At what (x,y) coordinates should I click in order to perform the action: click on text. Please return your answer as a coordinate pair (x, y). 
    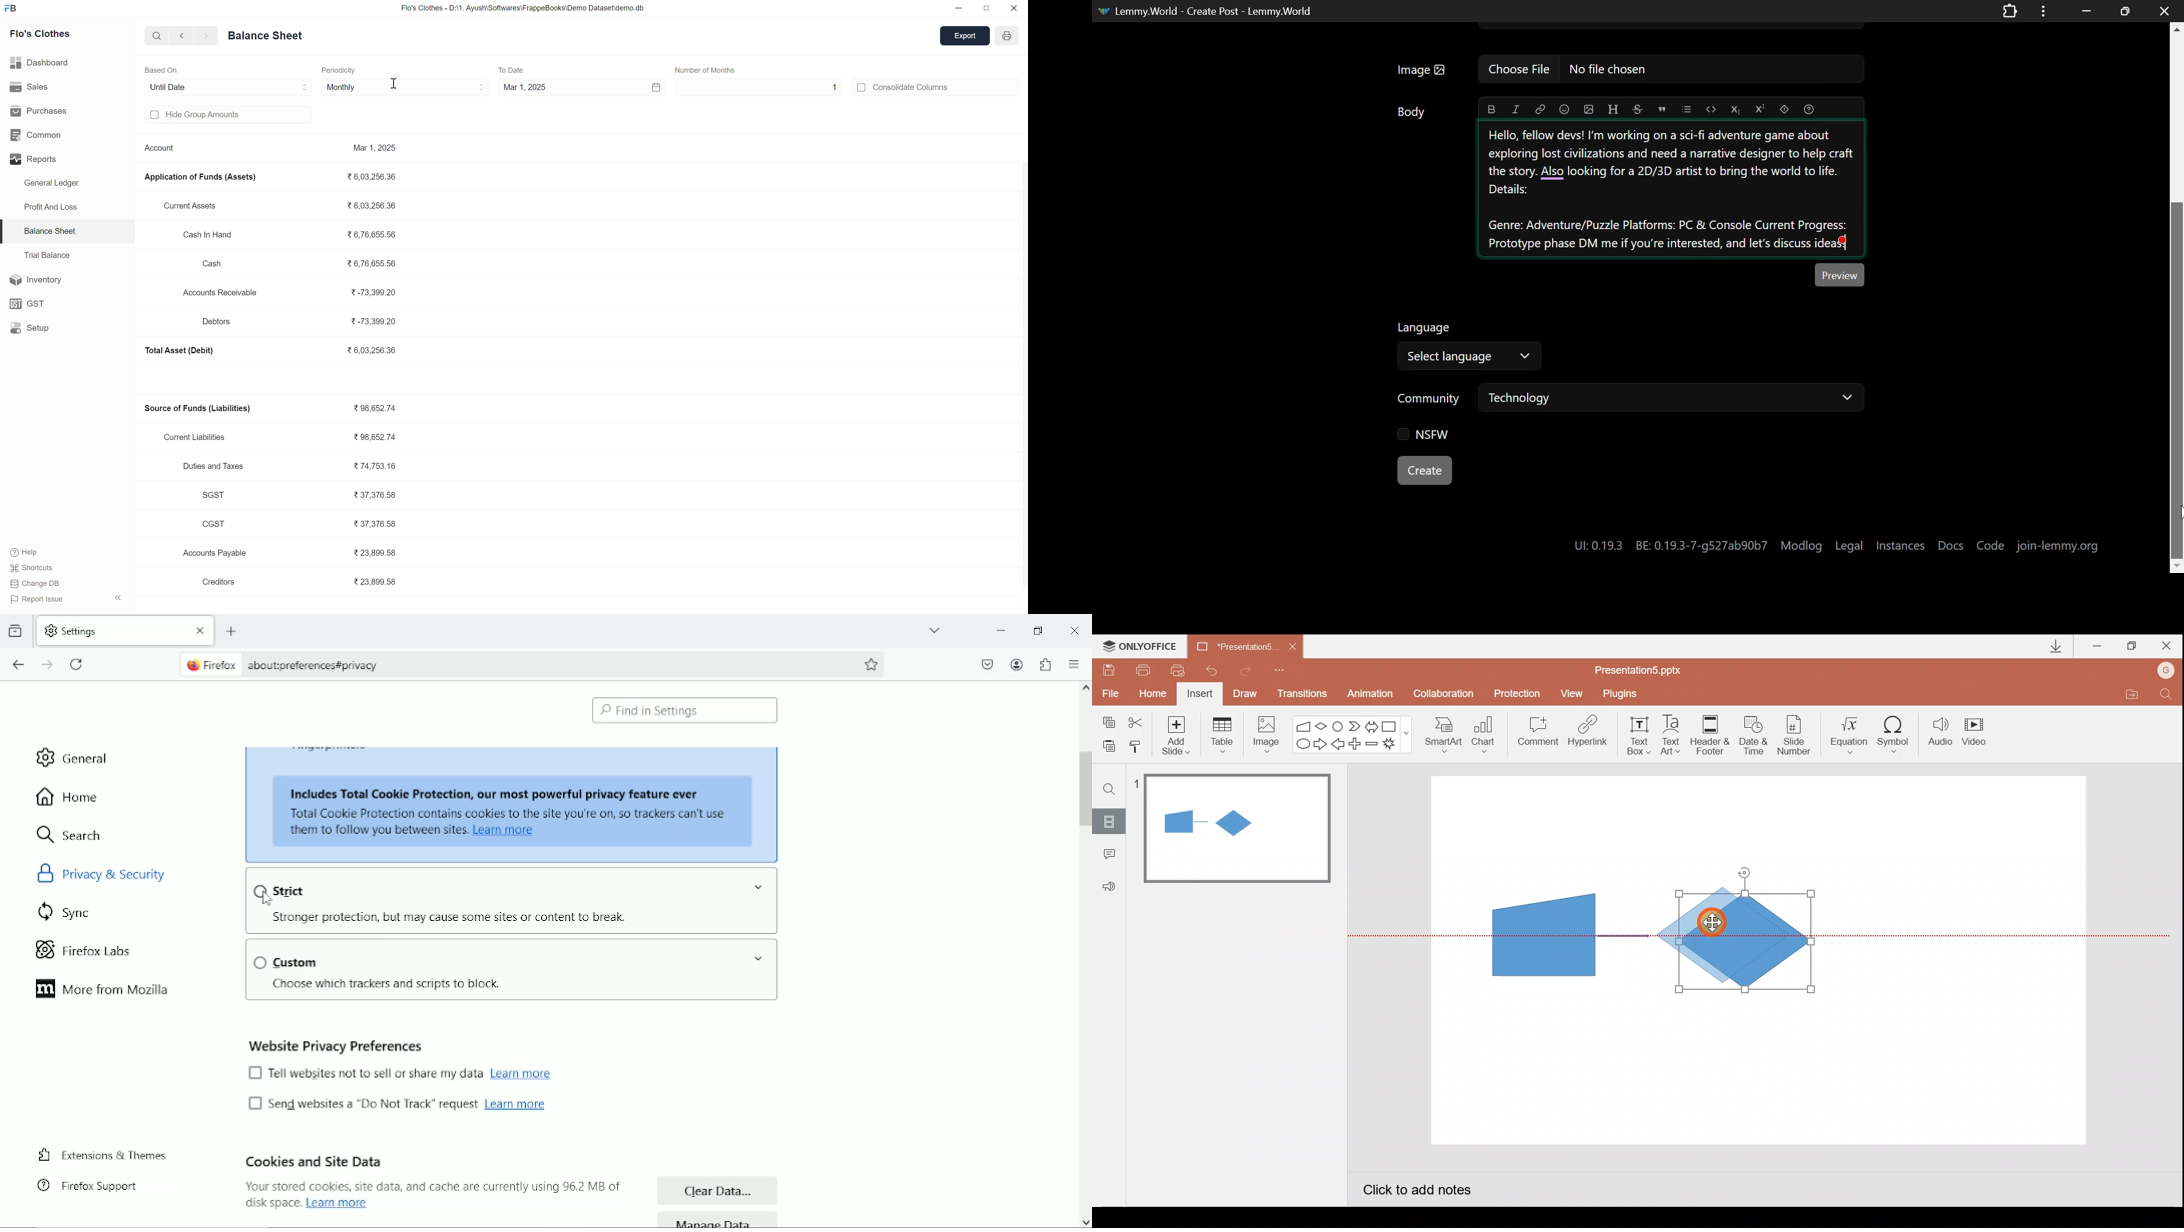
    Looking at the image, I should click on (435, 1186).